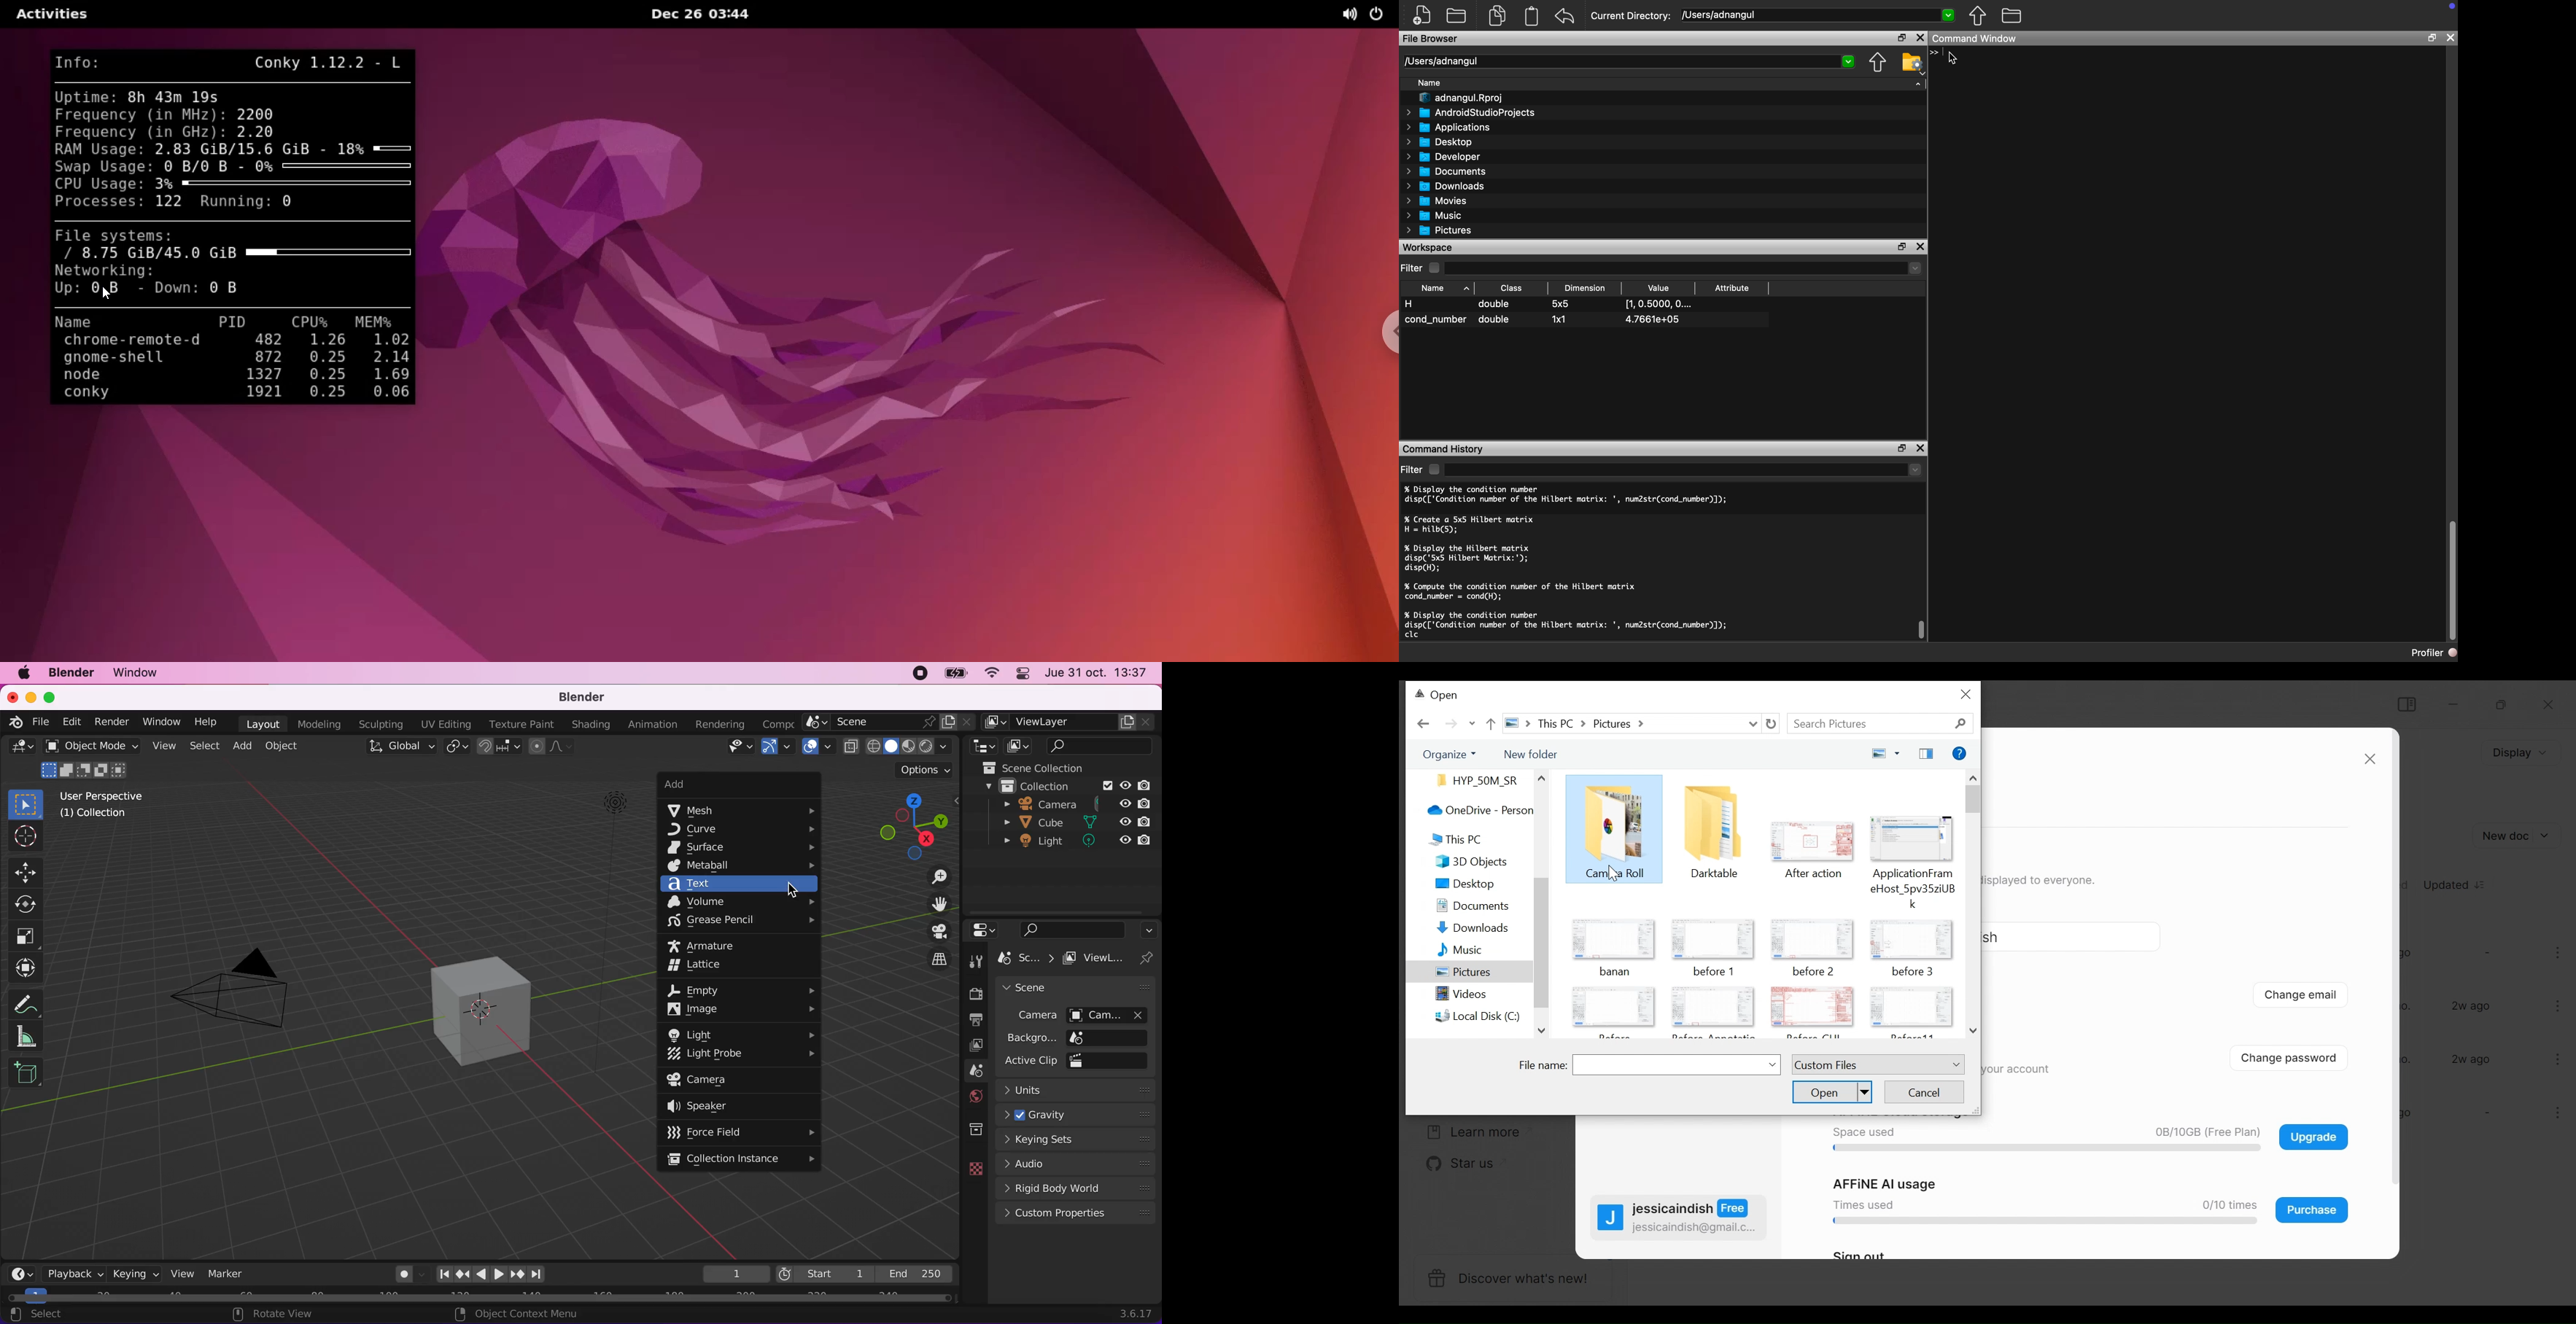 This screenshot has width=2576, height=1344. What do you see at coordinates (203, 746) in the screenshot?
I see `select` at bounding box center [203, 746].